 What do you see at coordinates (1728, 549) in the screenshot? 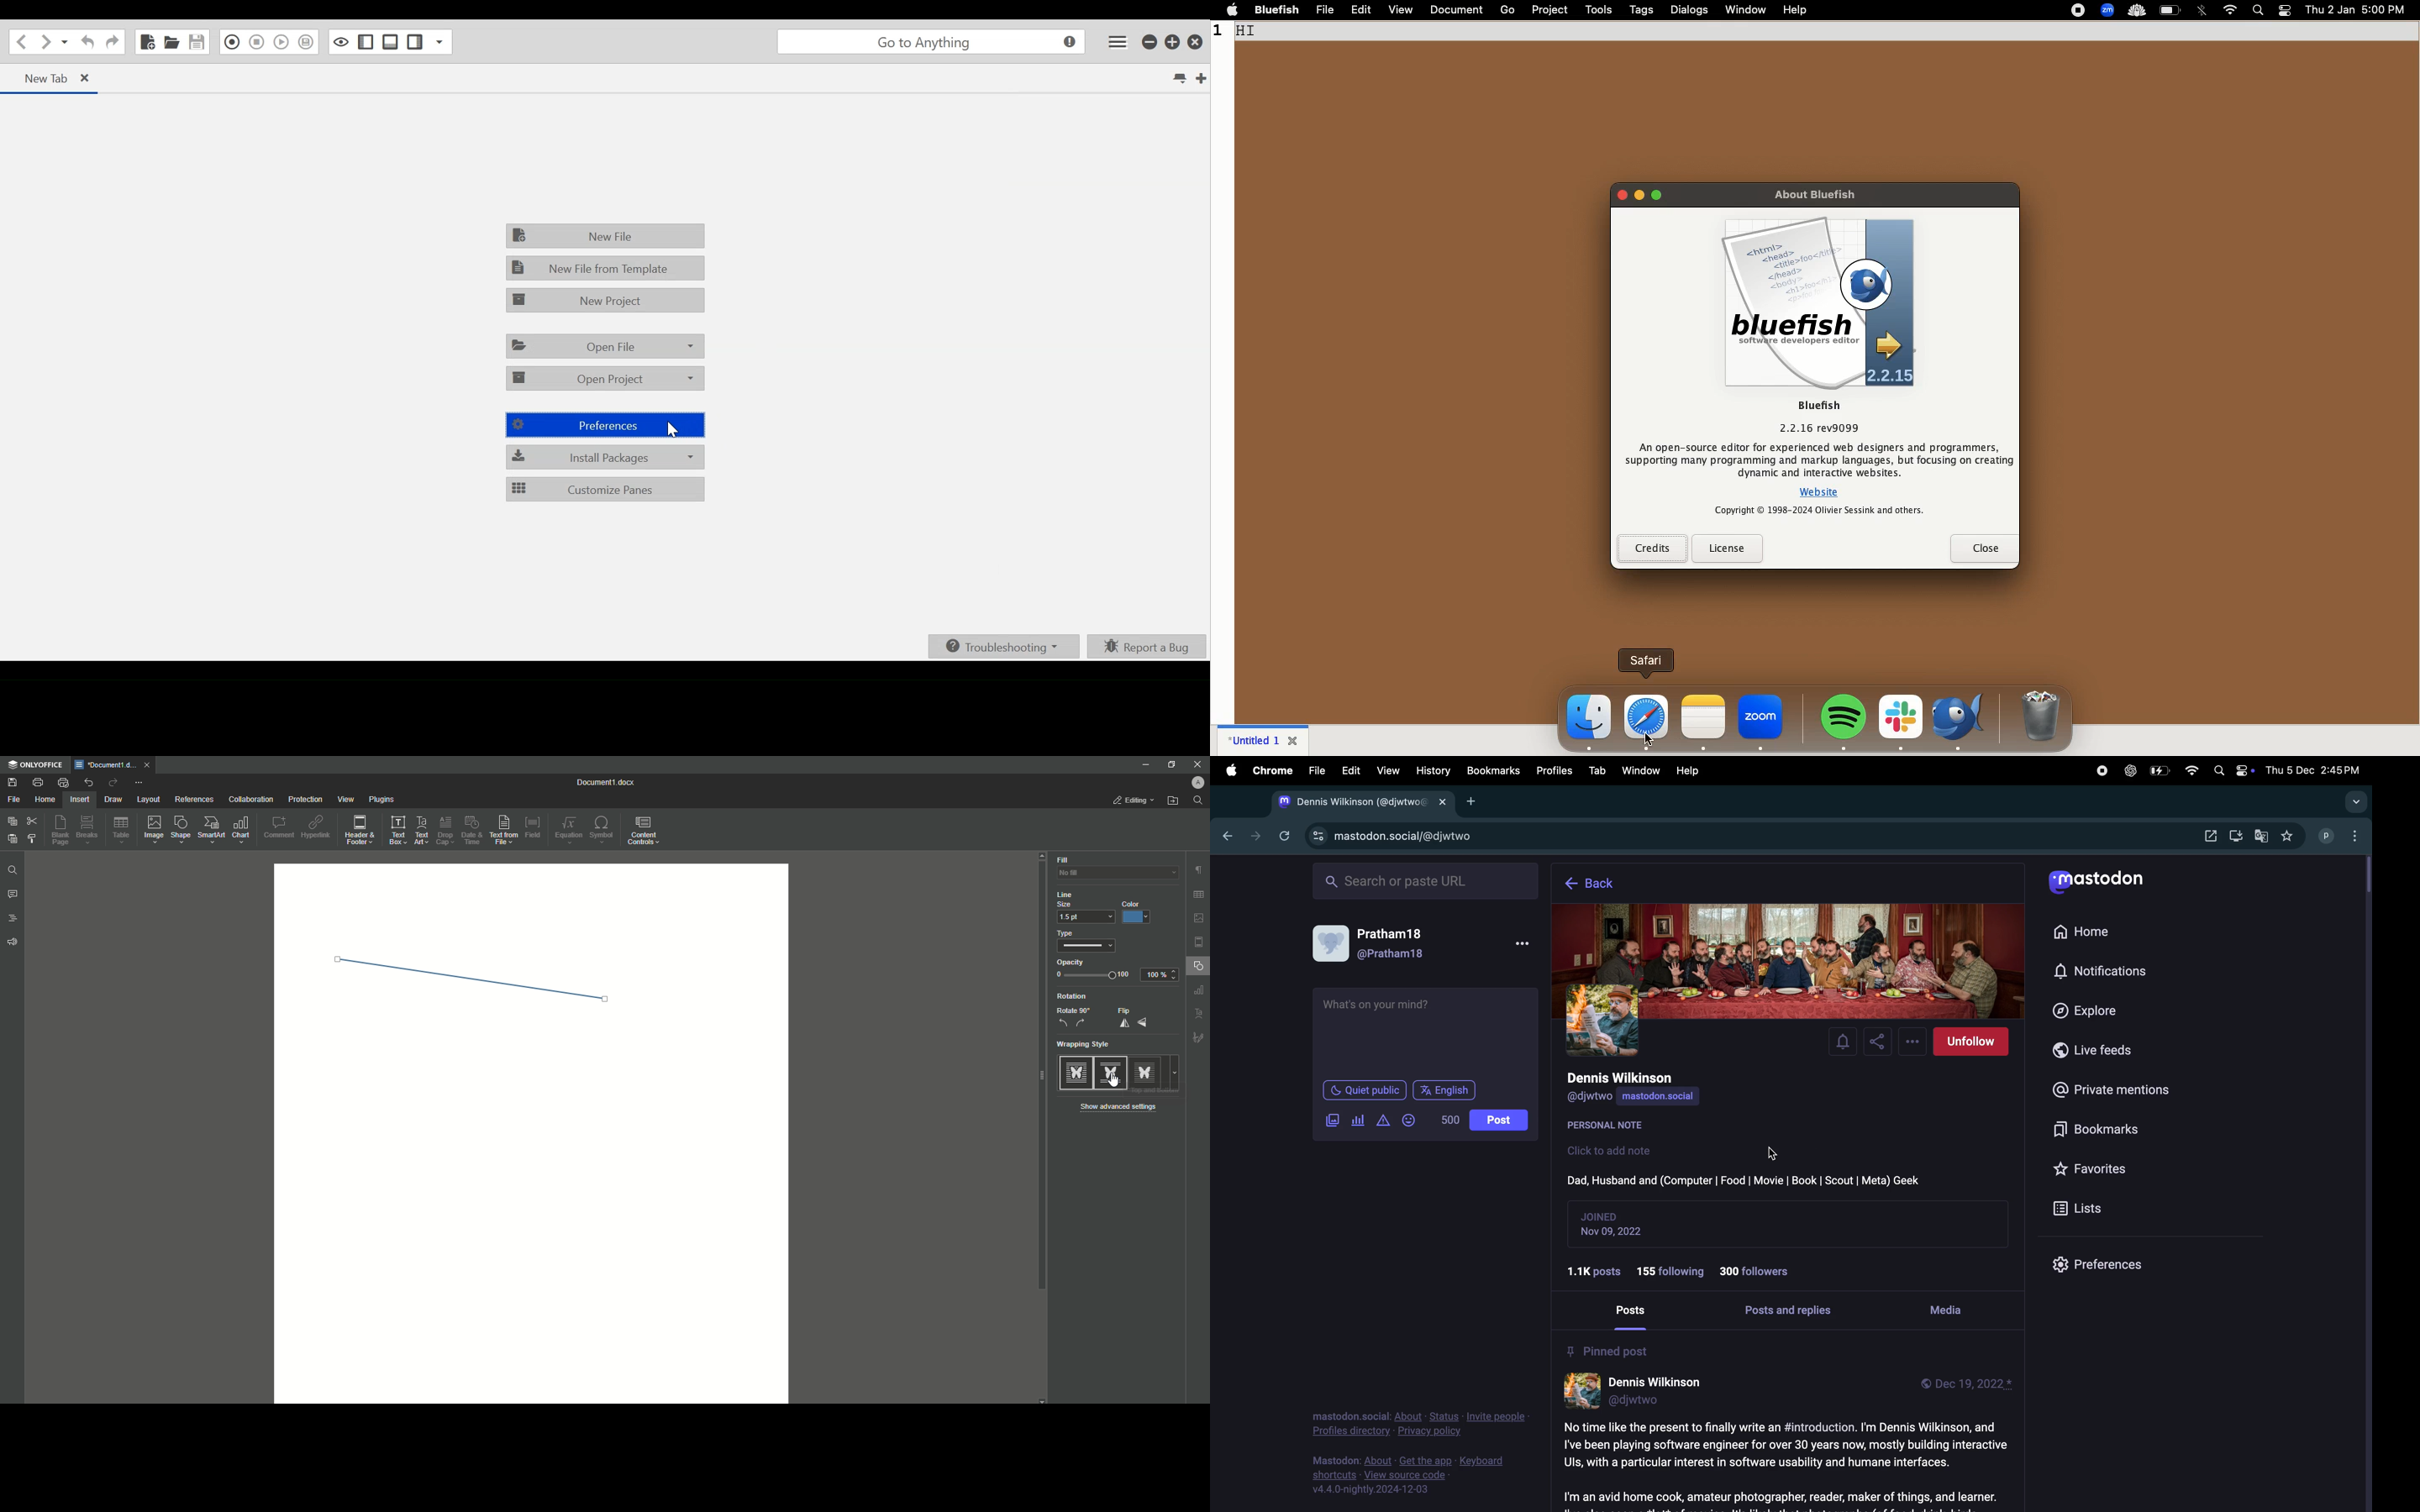
I see `license` at bounding box center [1728, 549].